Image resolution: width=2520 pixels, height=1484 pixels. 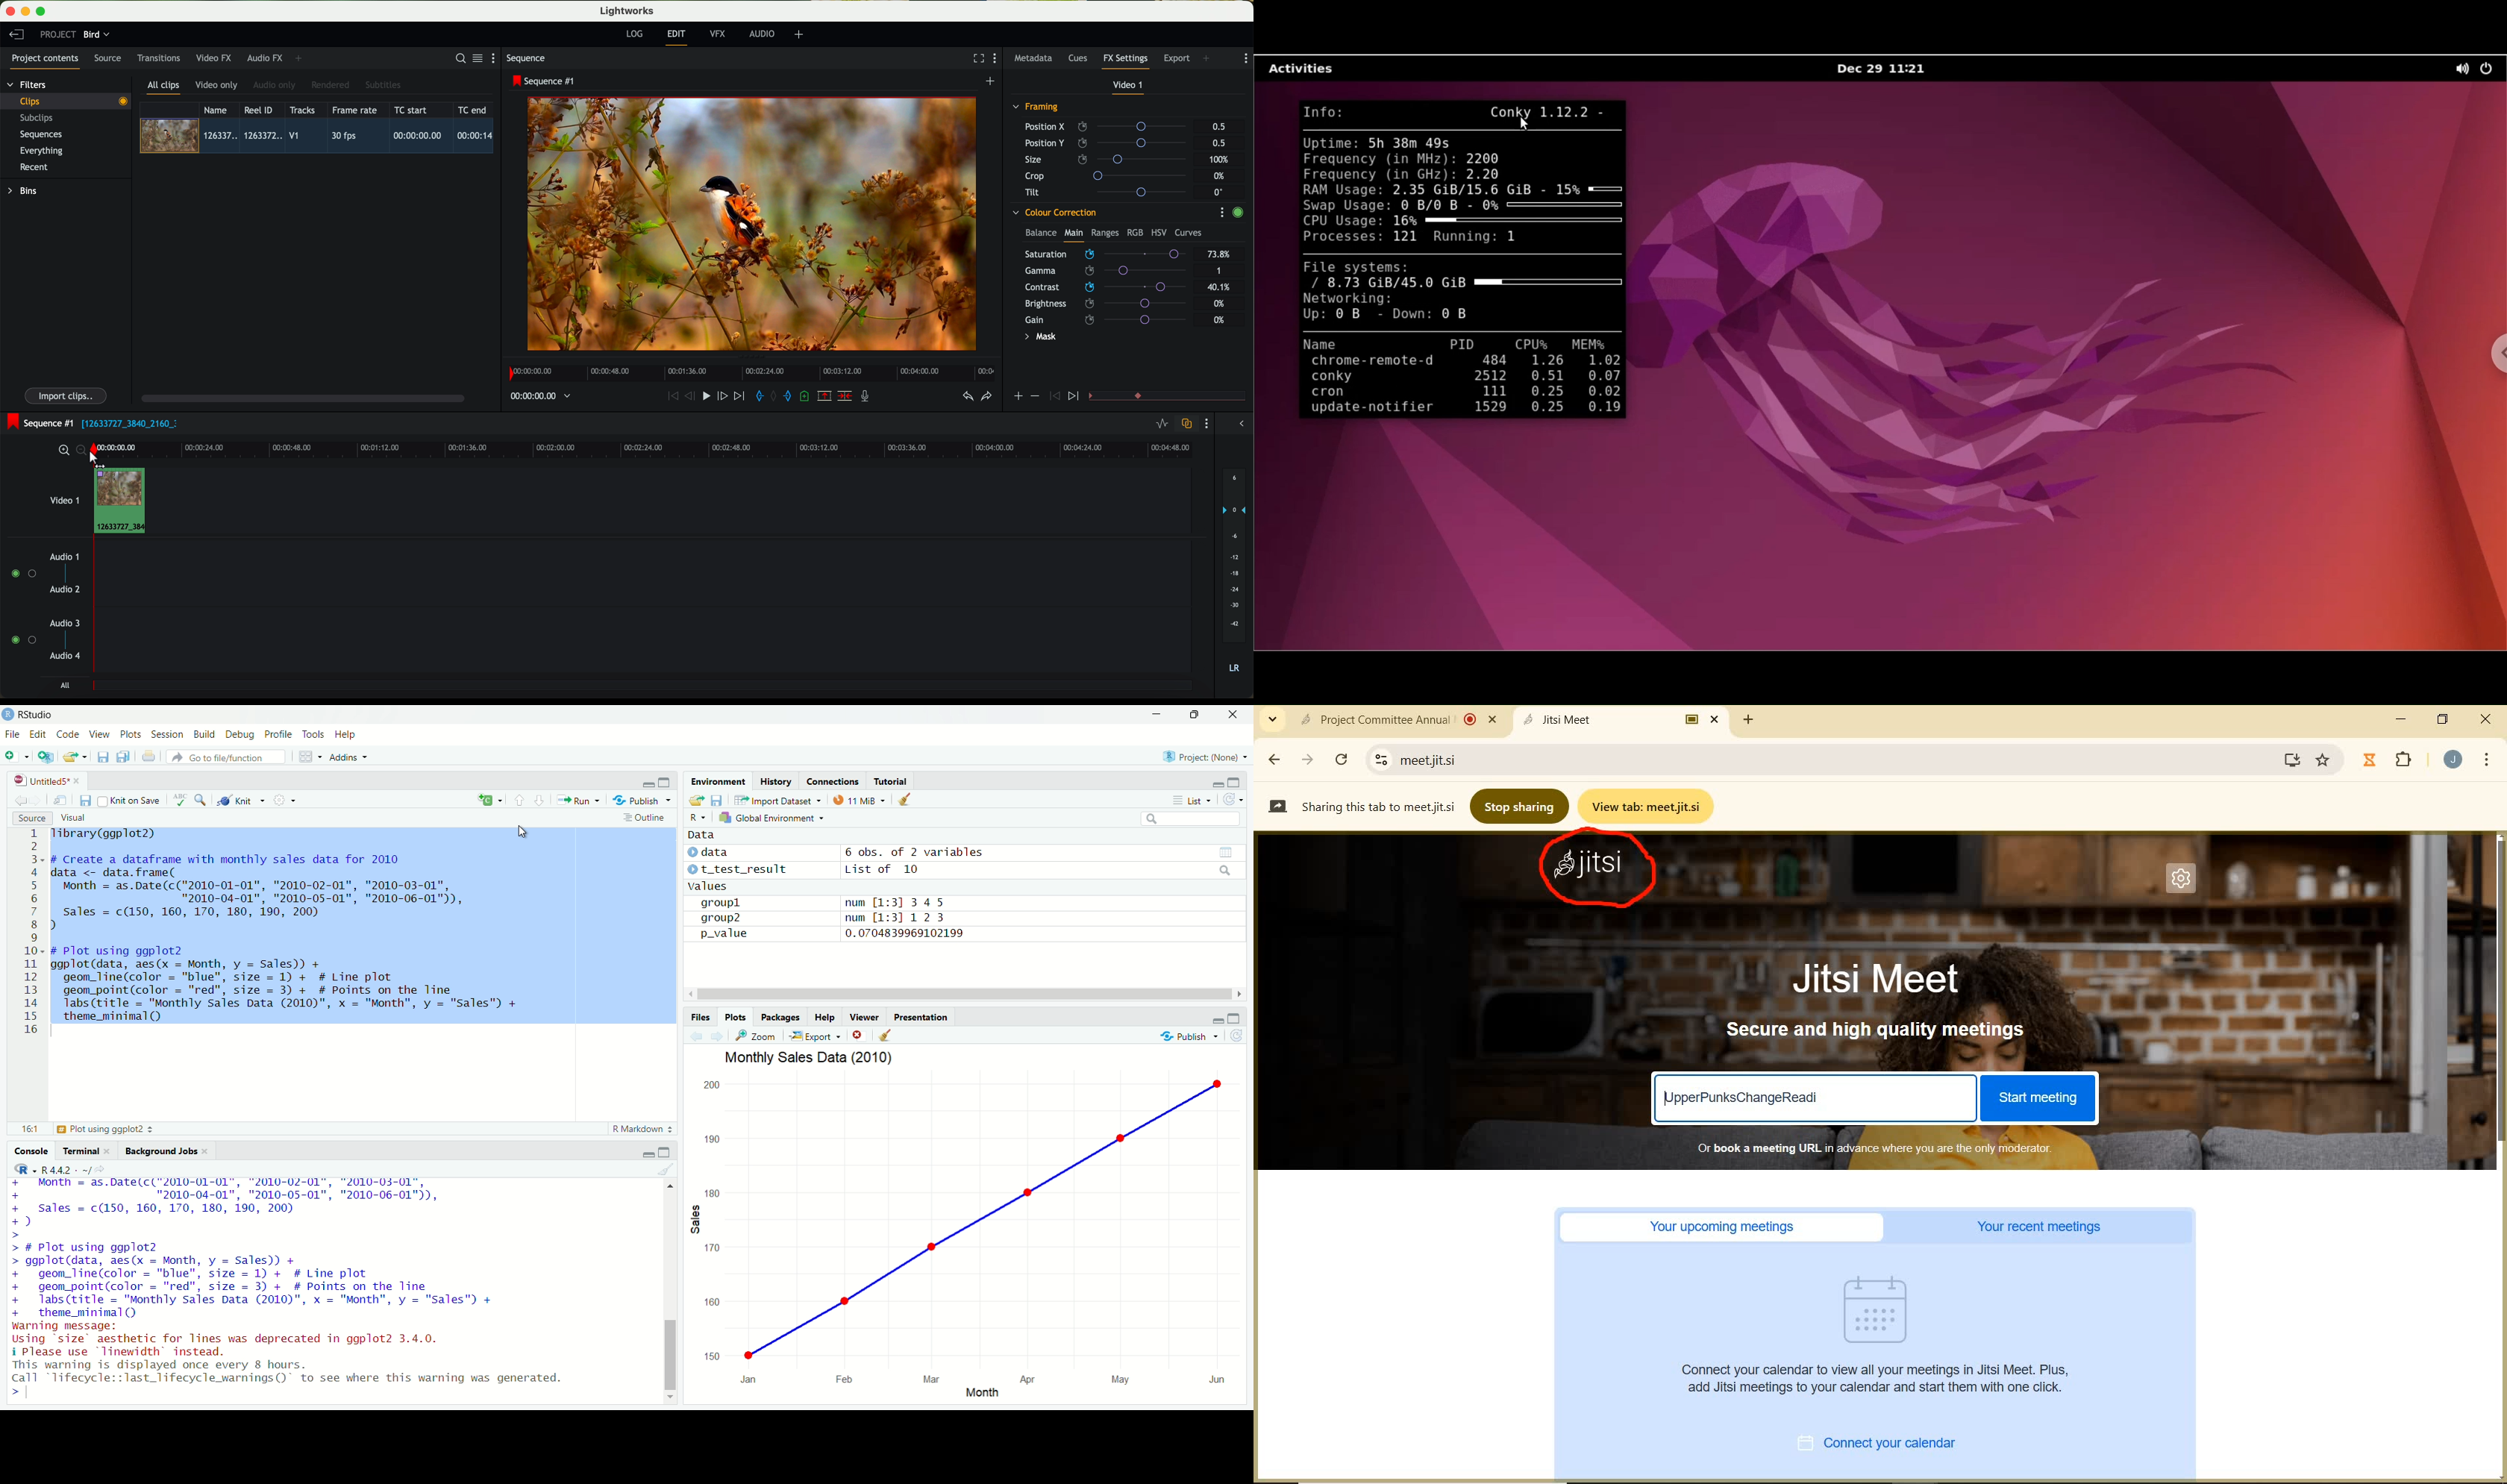 What do you see at coordinates (32, 714) in the screenshot?
I see `RStudio` at bounding box center [32, 714].